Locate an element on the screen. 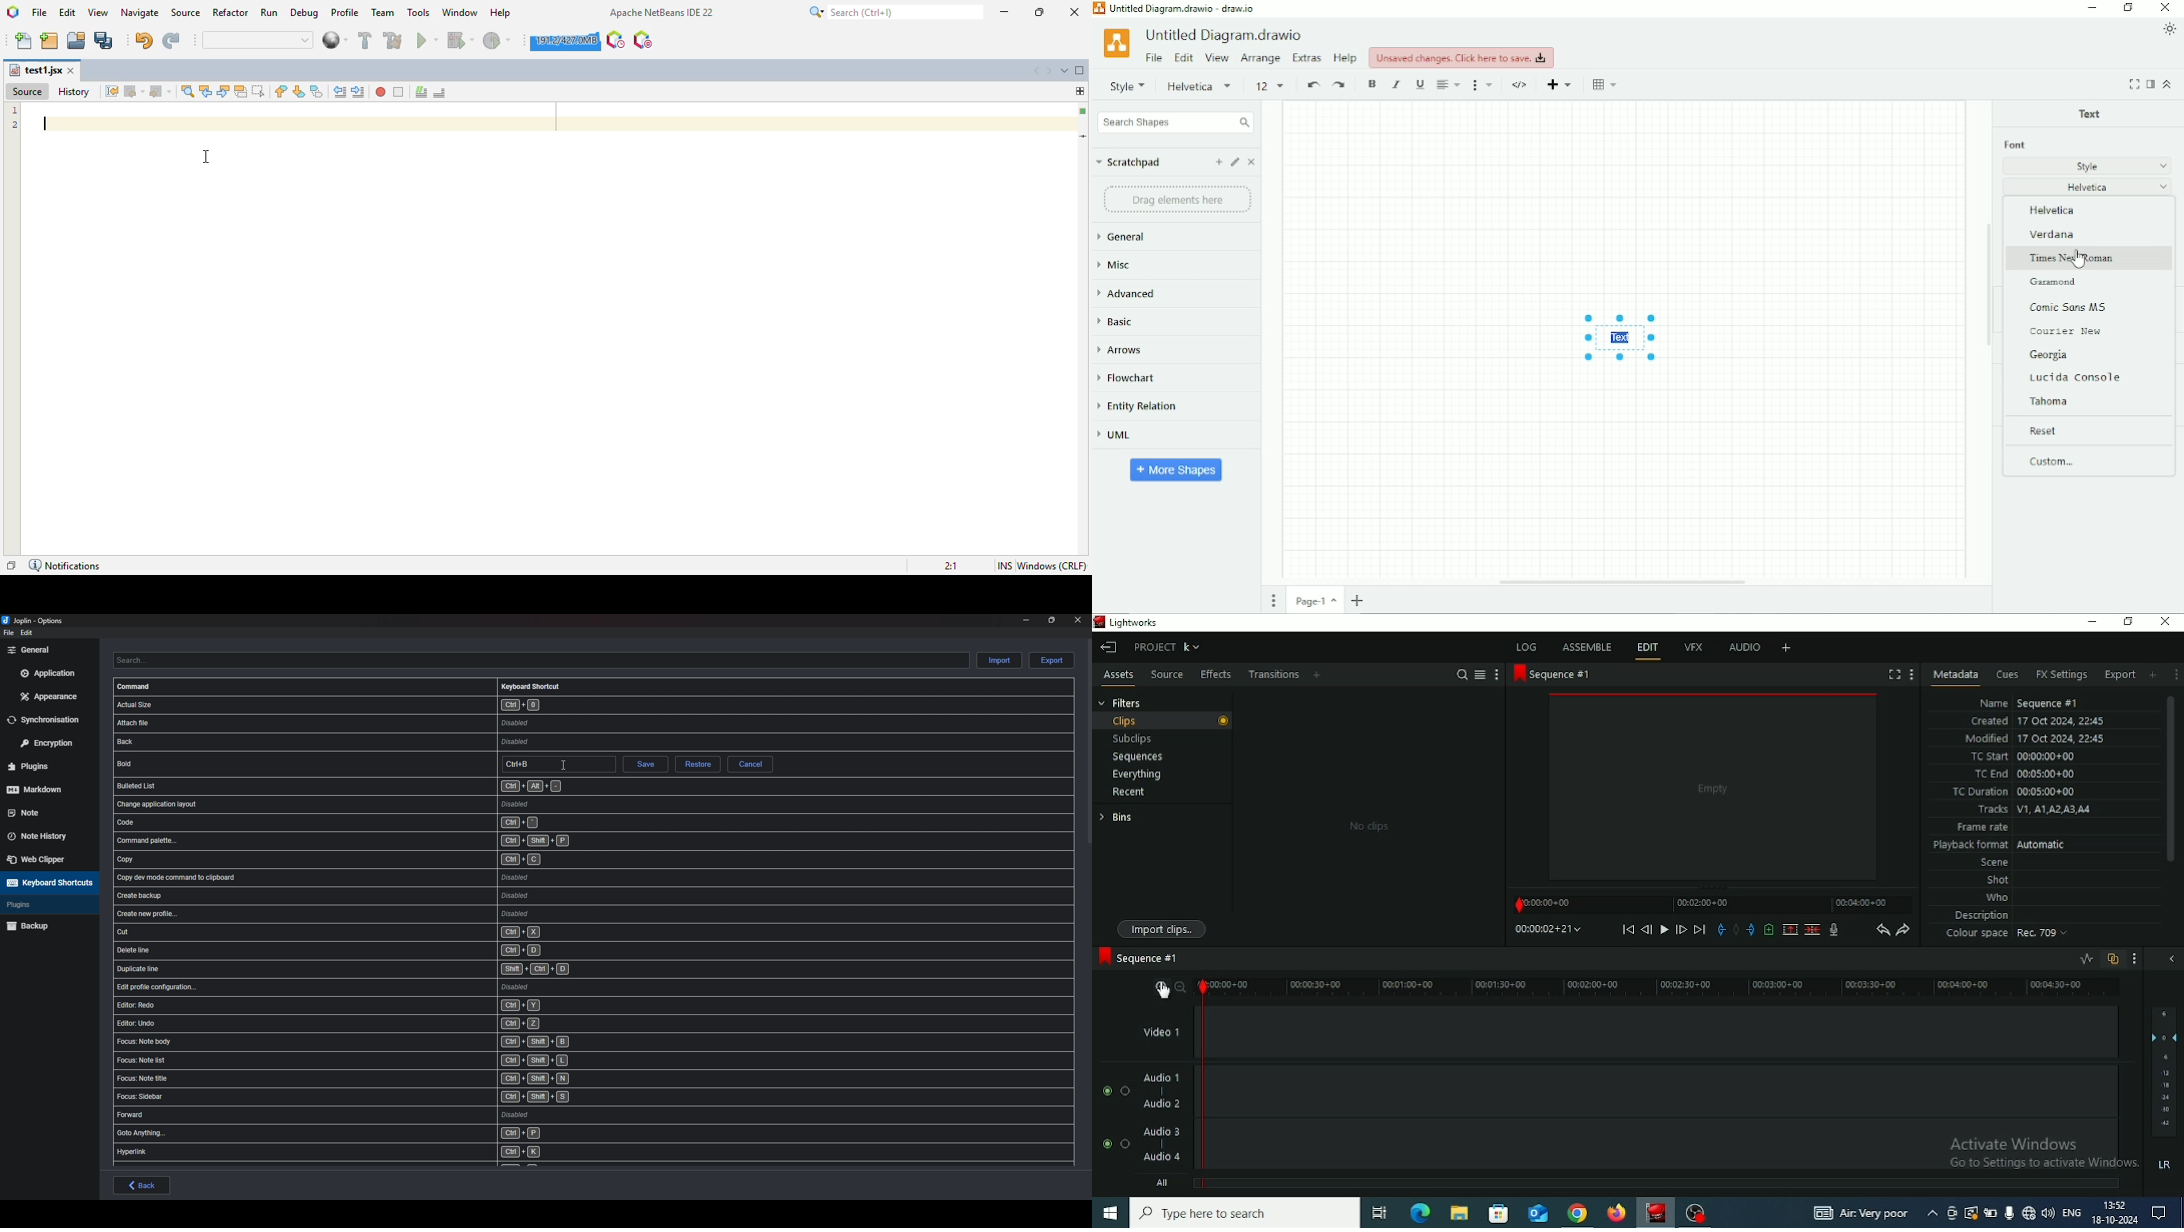  Edit is located at coordinates (1184, 58).